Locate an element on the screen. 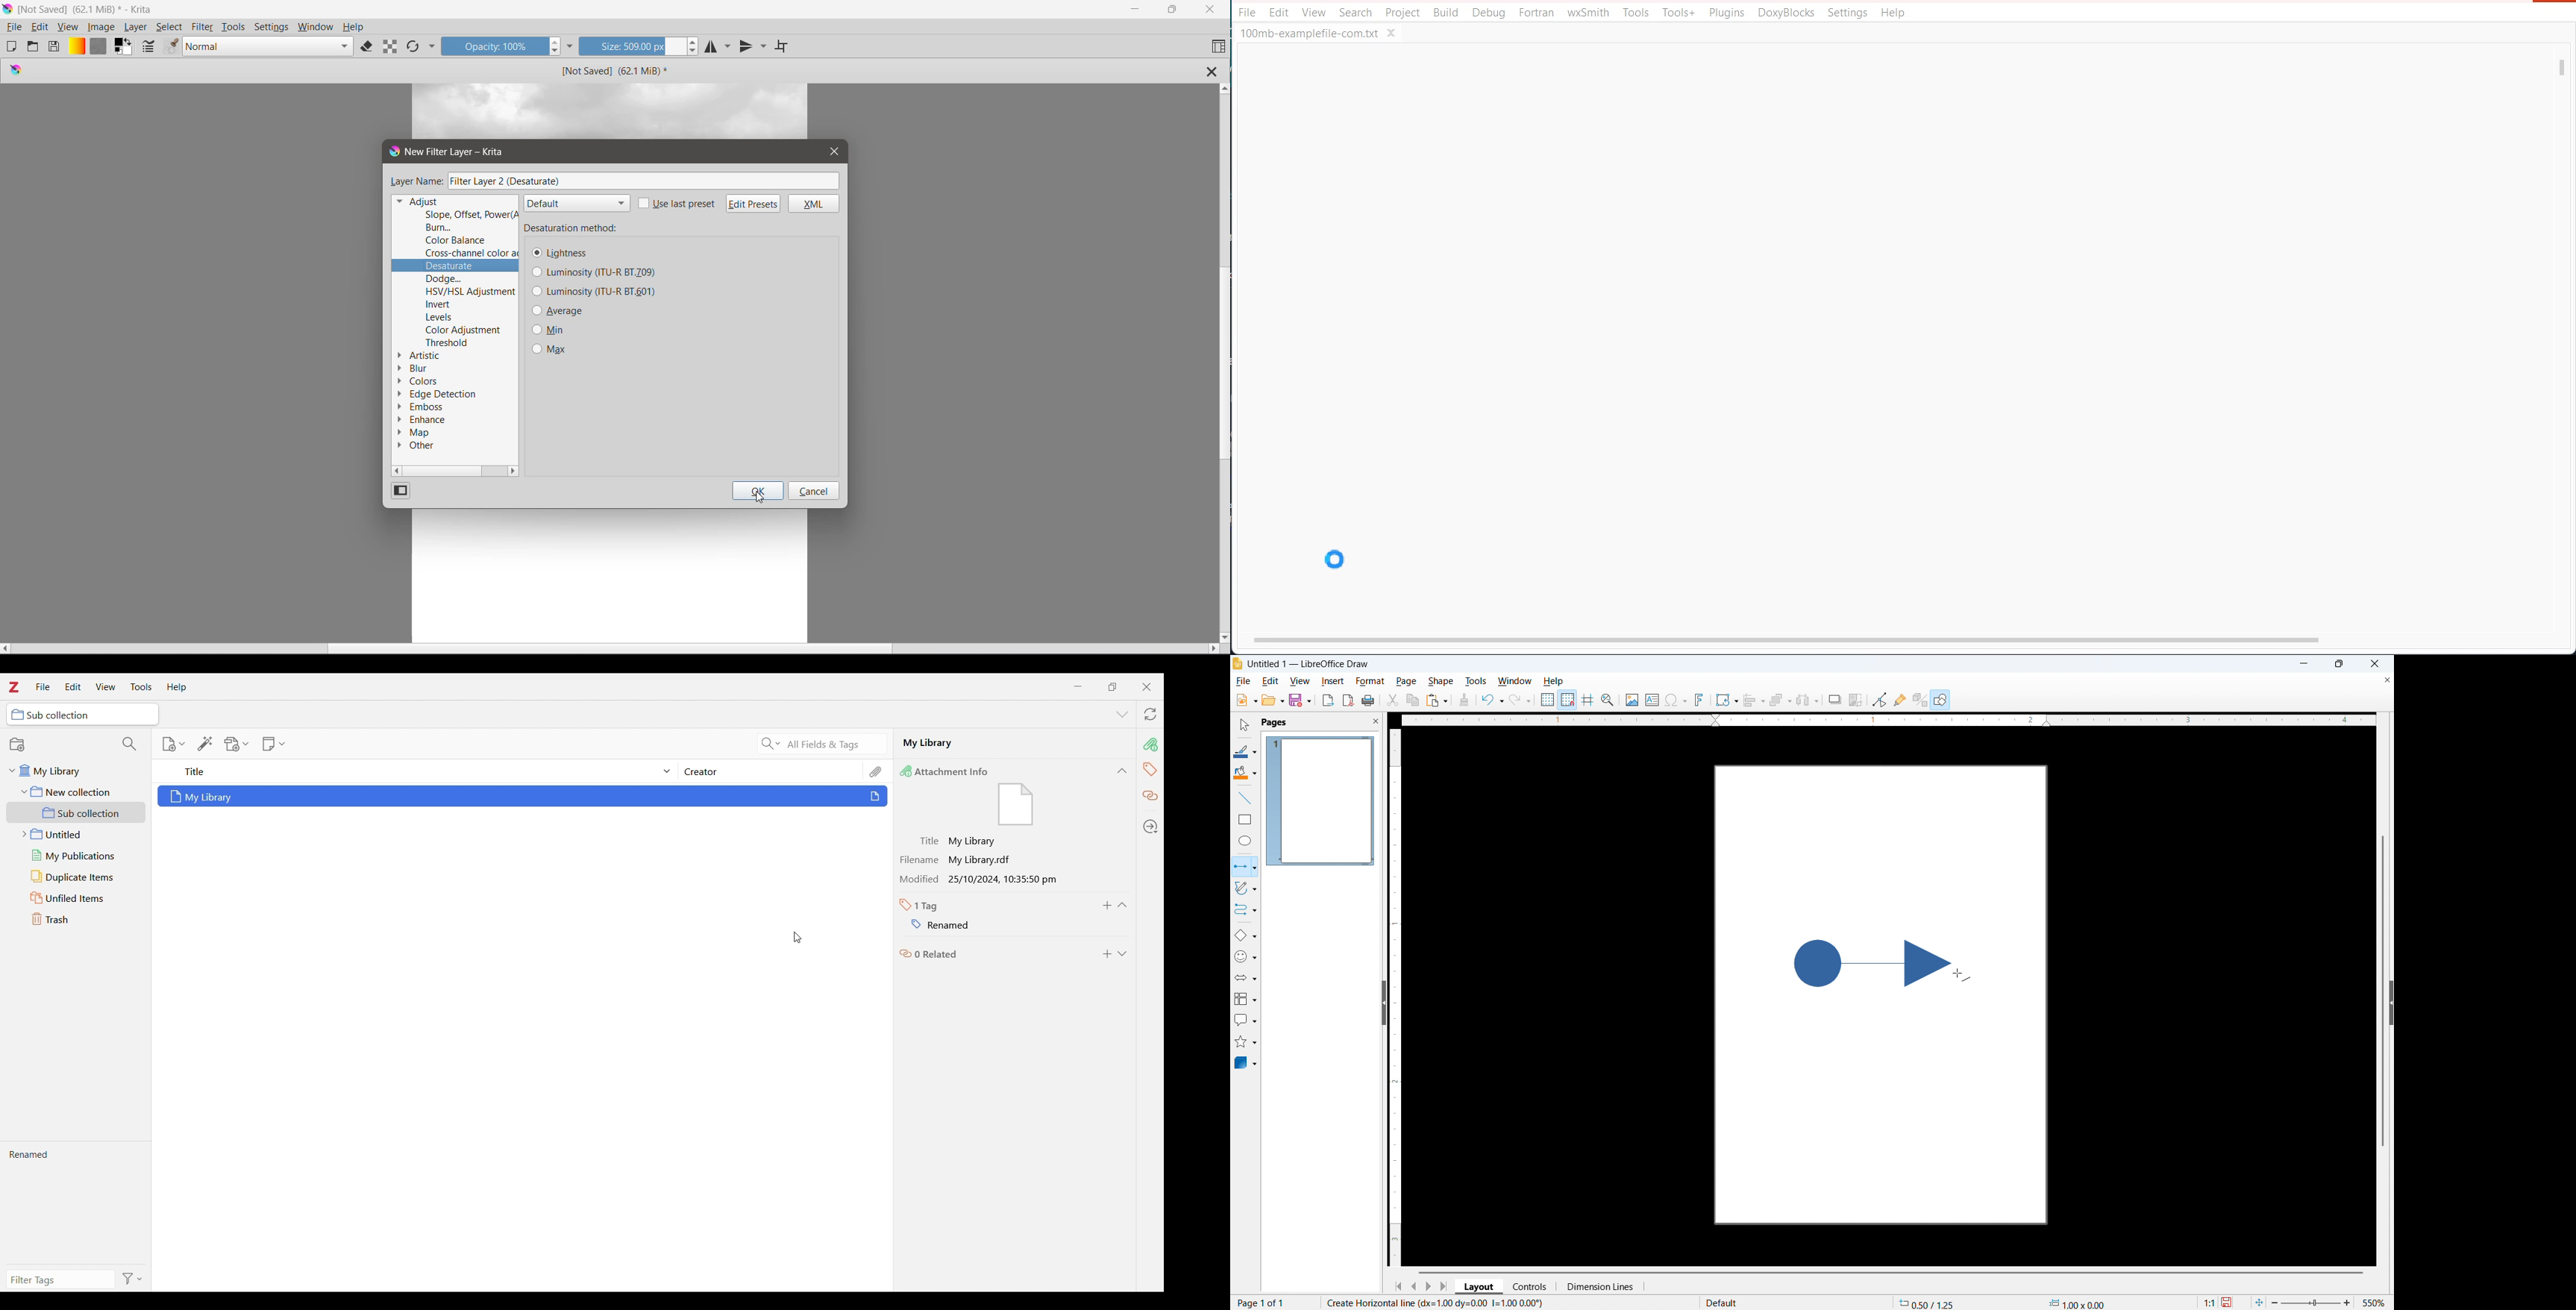 Image resolution: width=2576 pixels, height=1316 pixels. Settings is located at coordinates (272, 26).